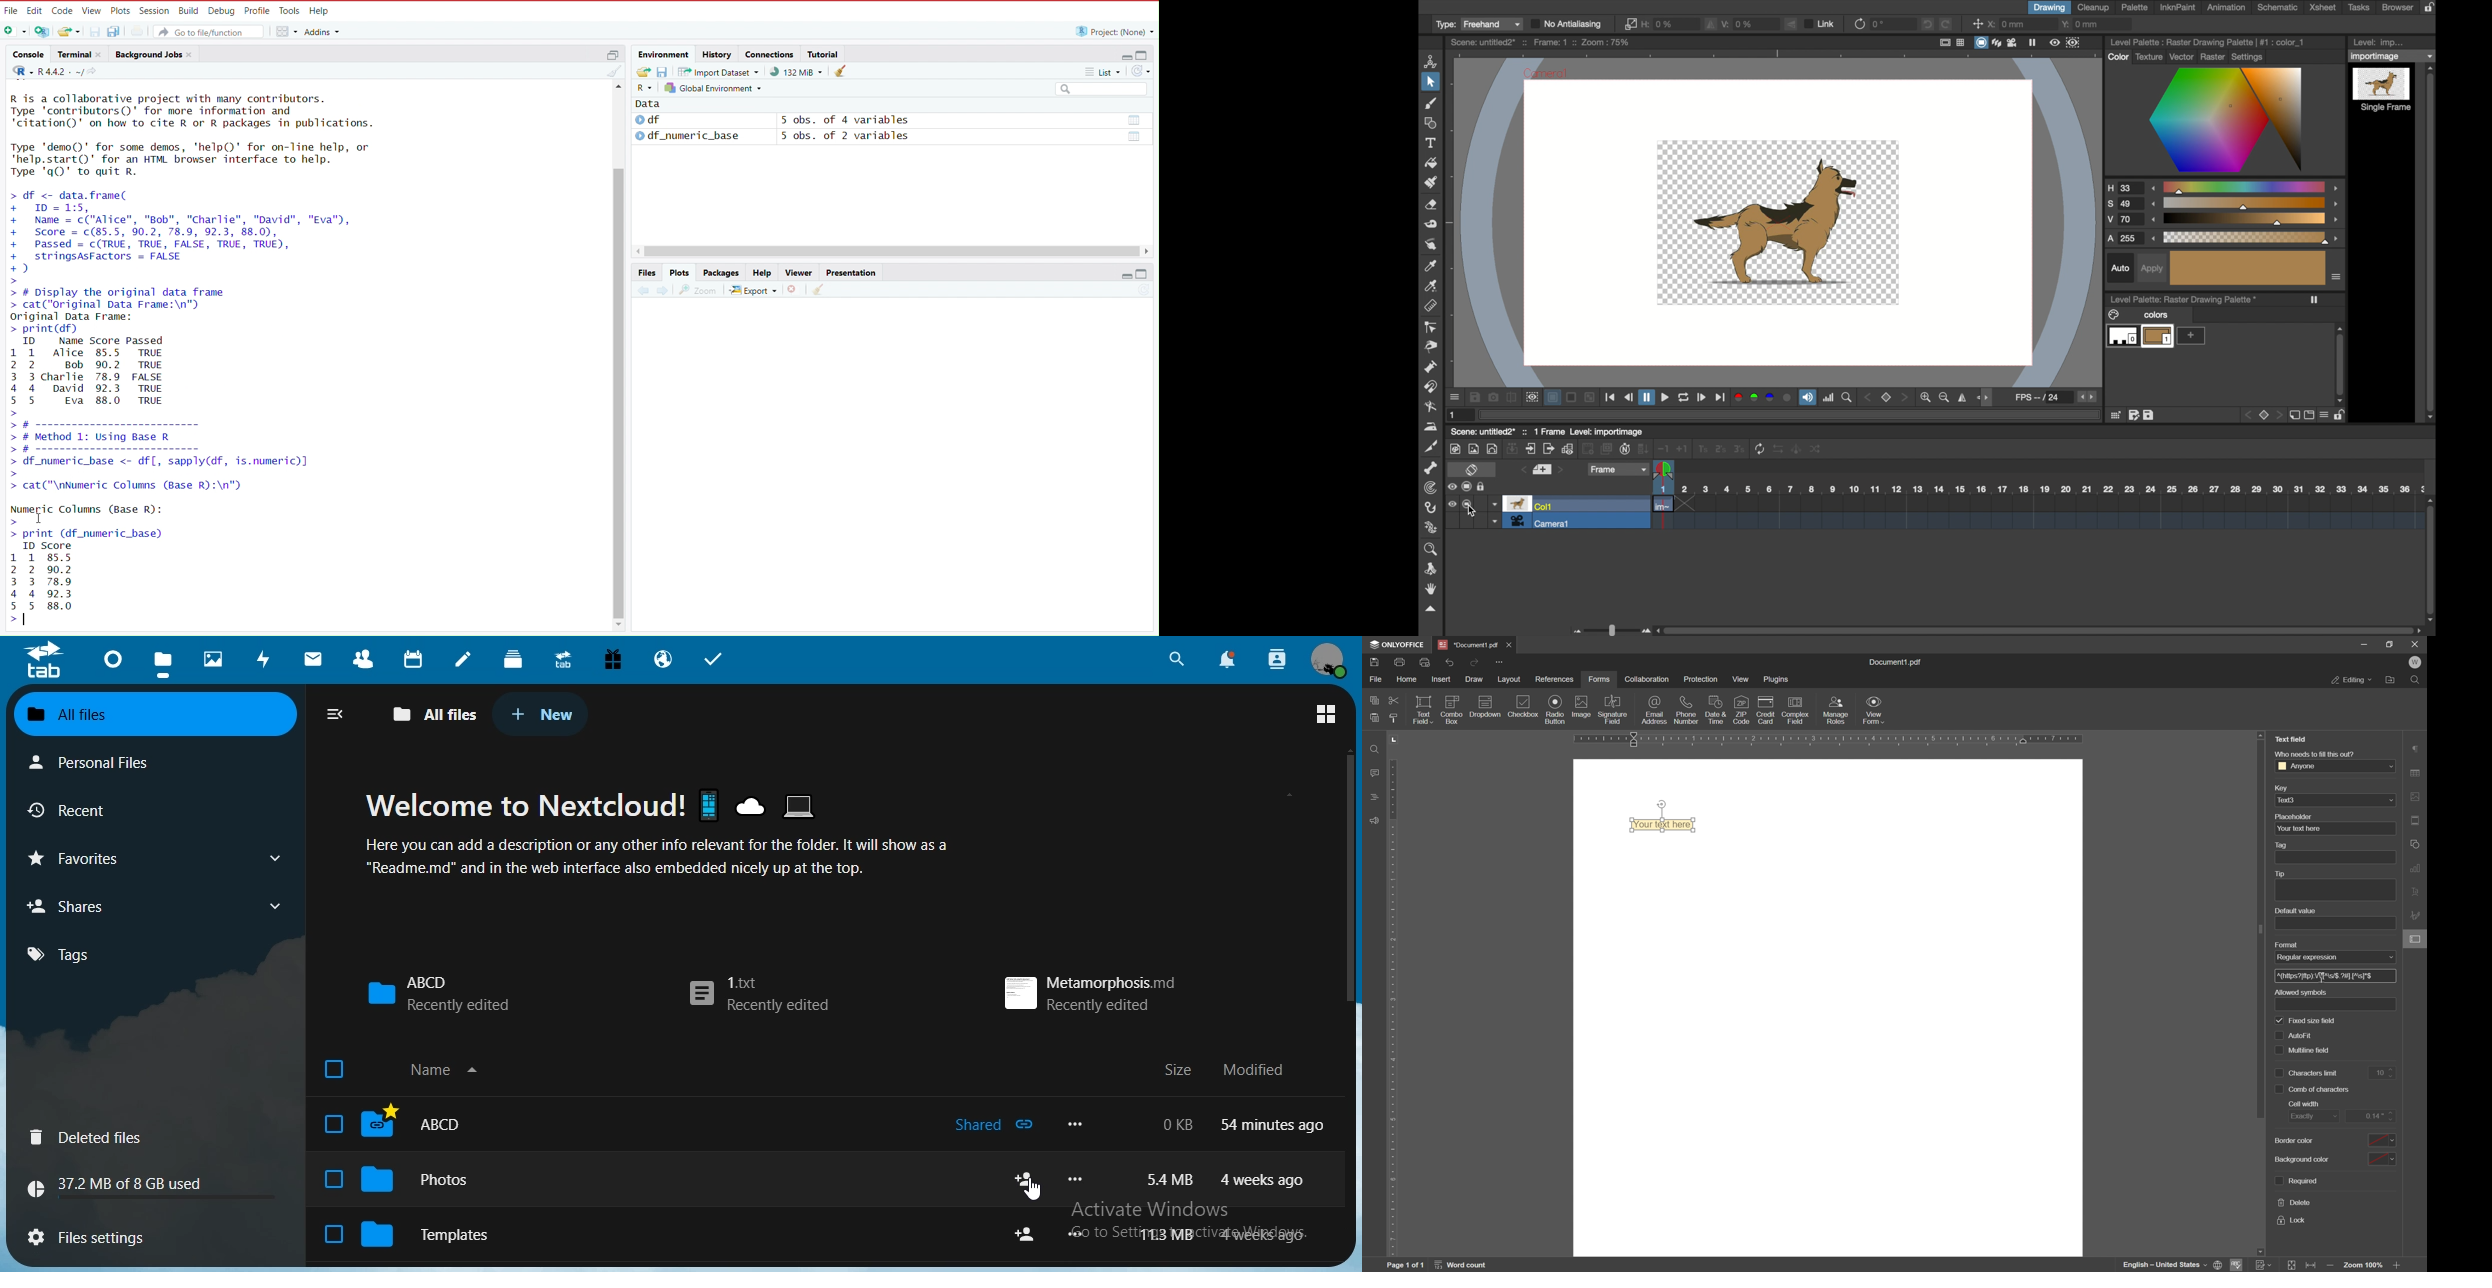 Image resolution: width=2492 pixels, height=1288 pixels. I want to click on zoom out, so click(2331, 1266).